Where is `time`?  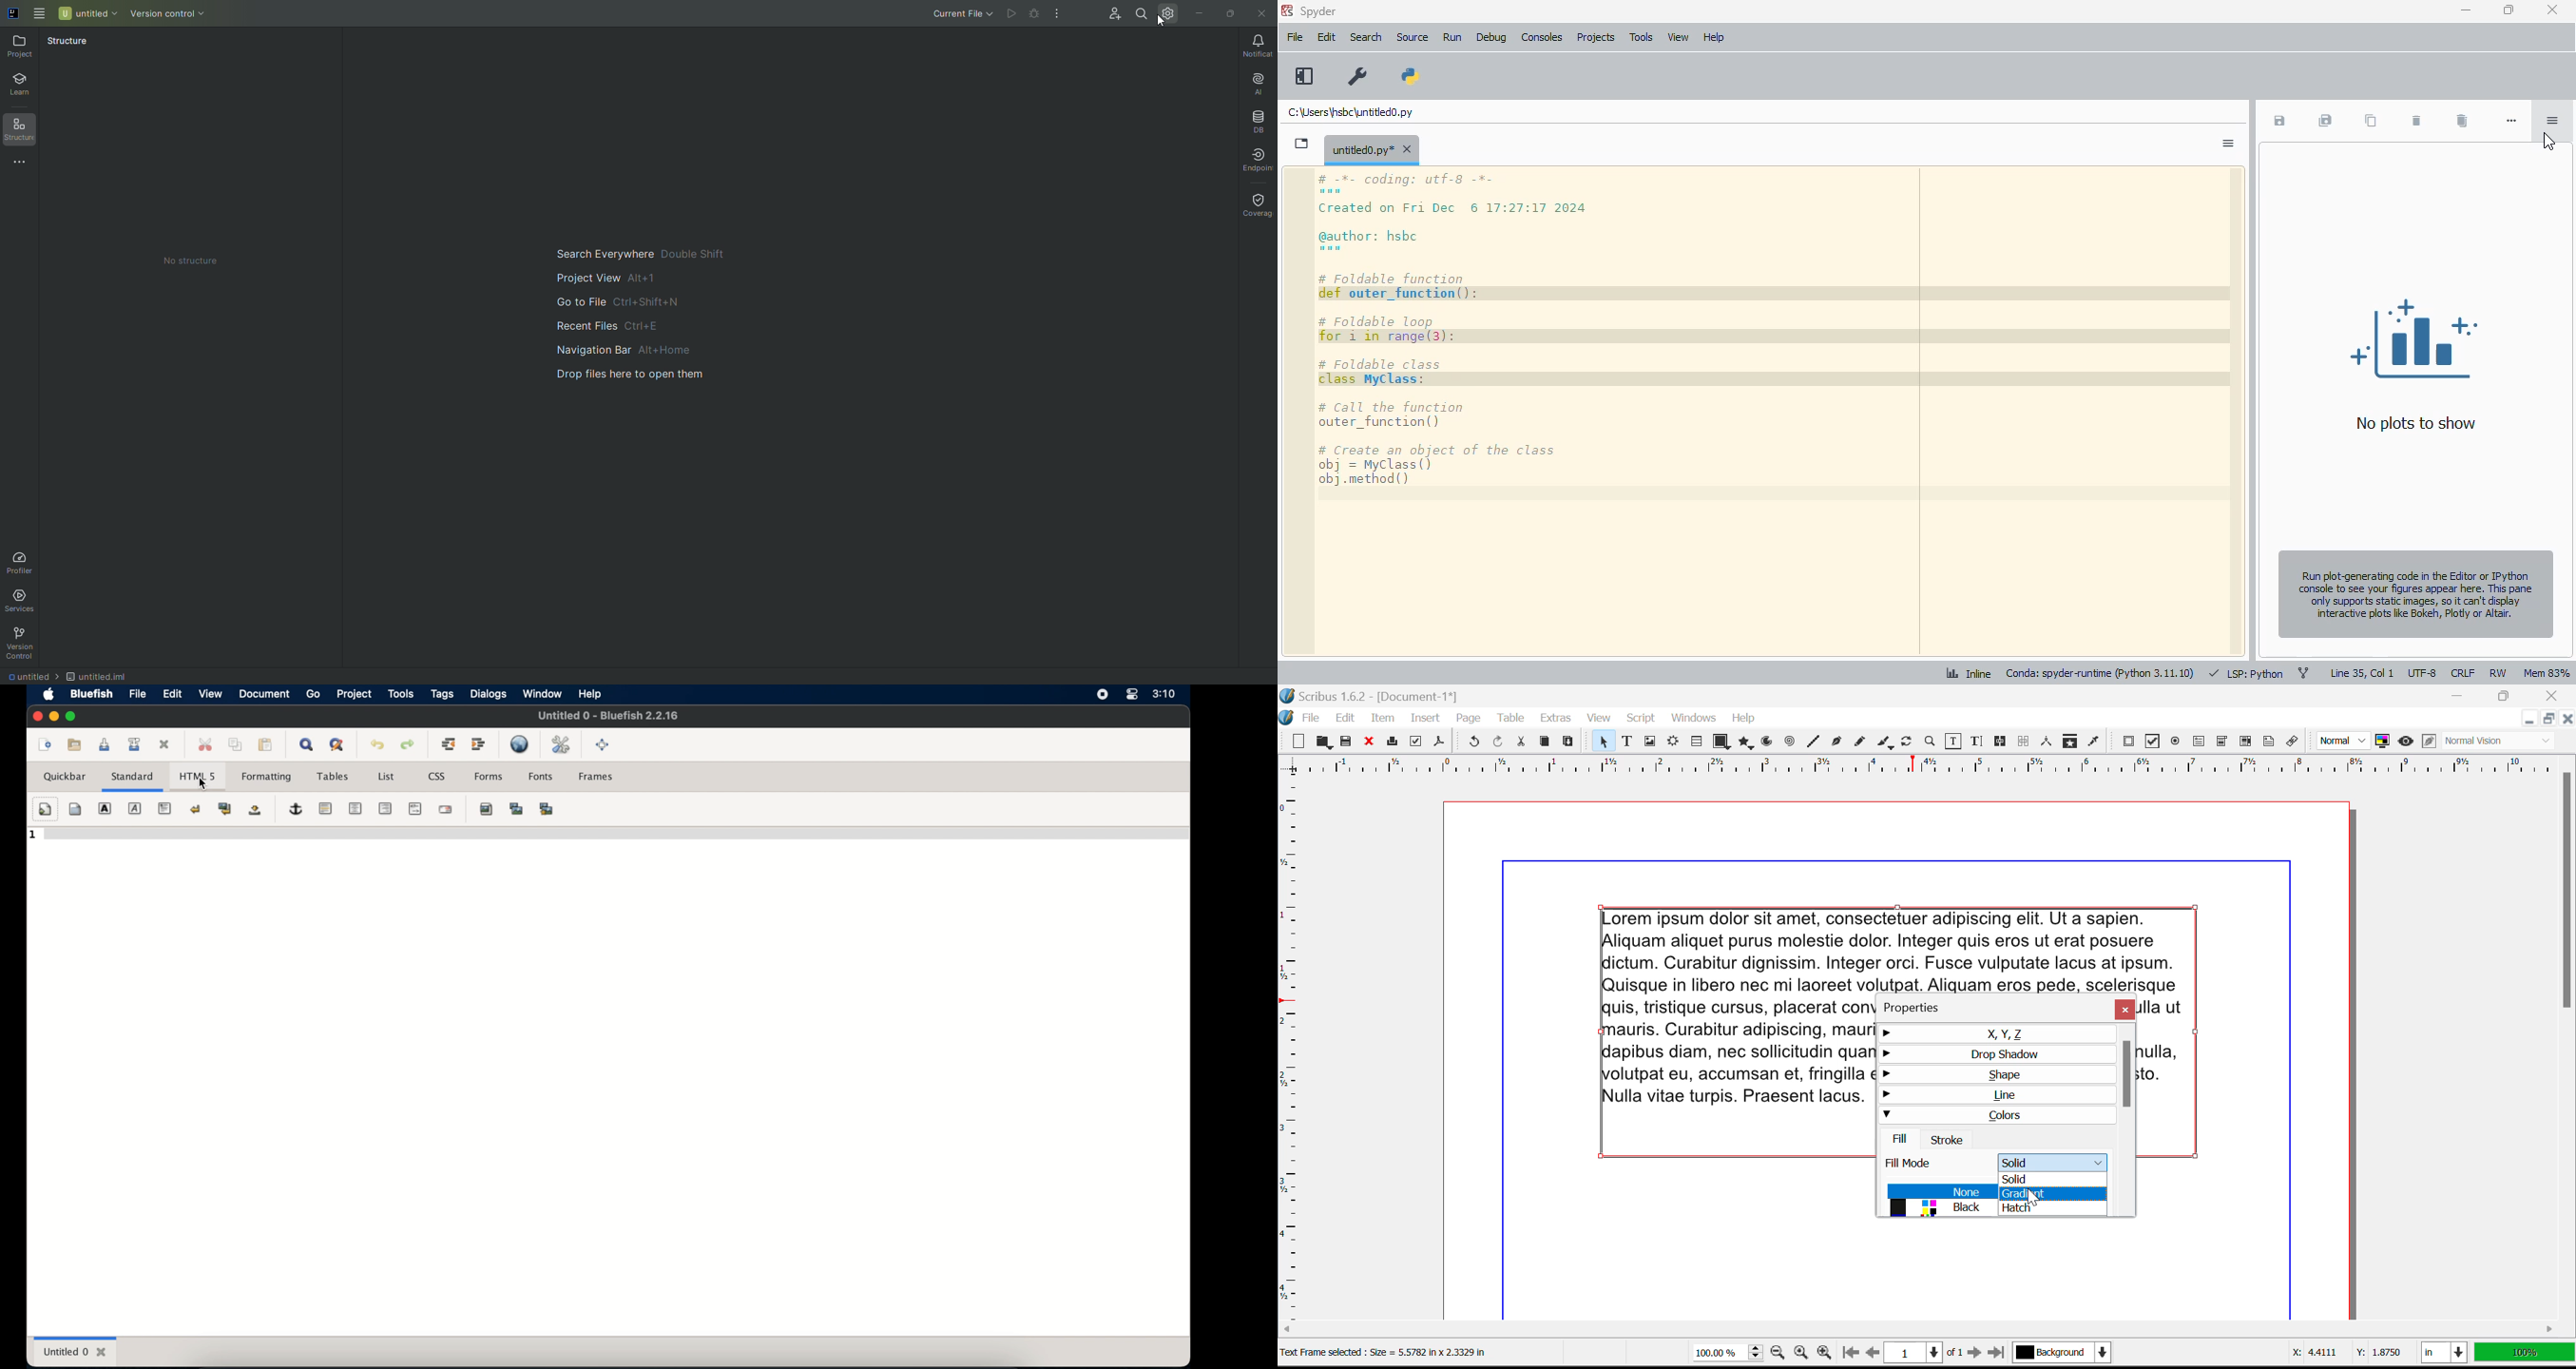
time is located at coordinates (1163, 694).